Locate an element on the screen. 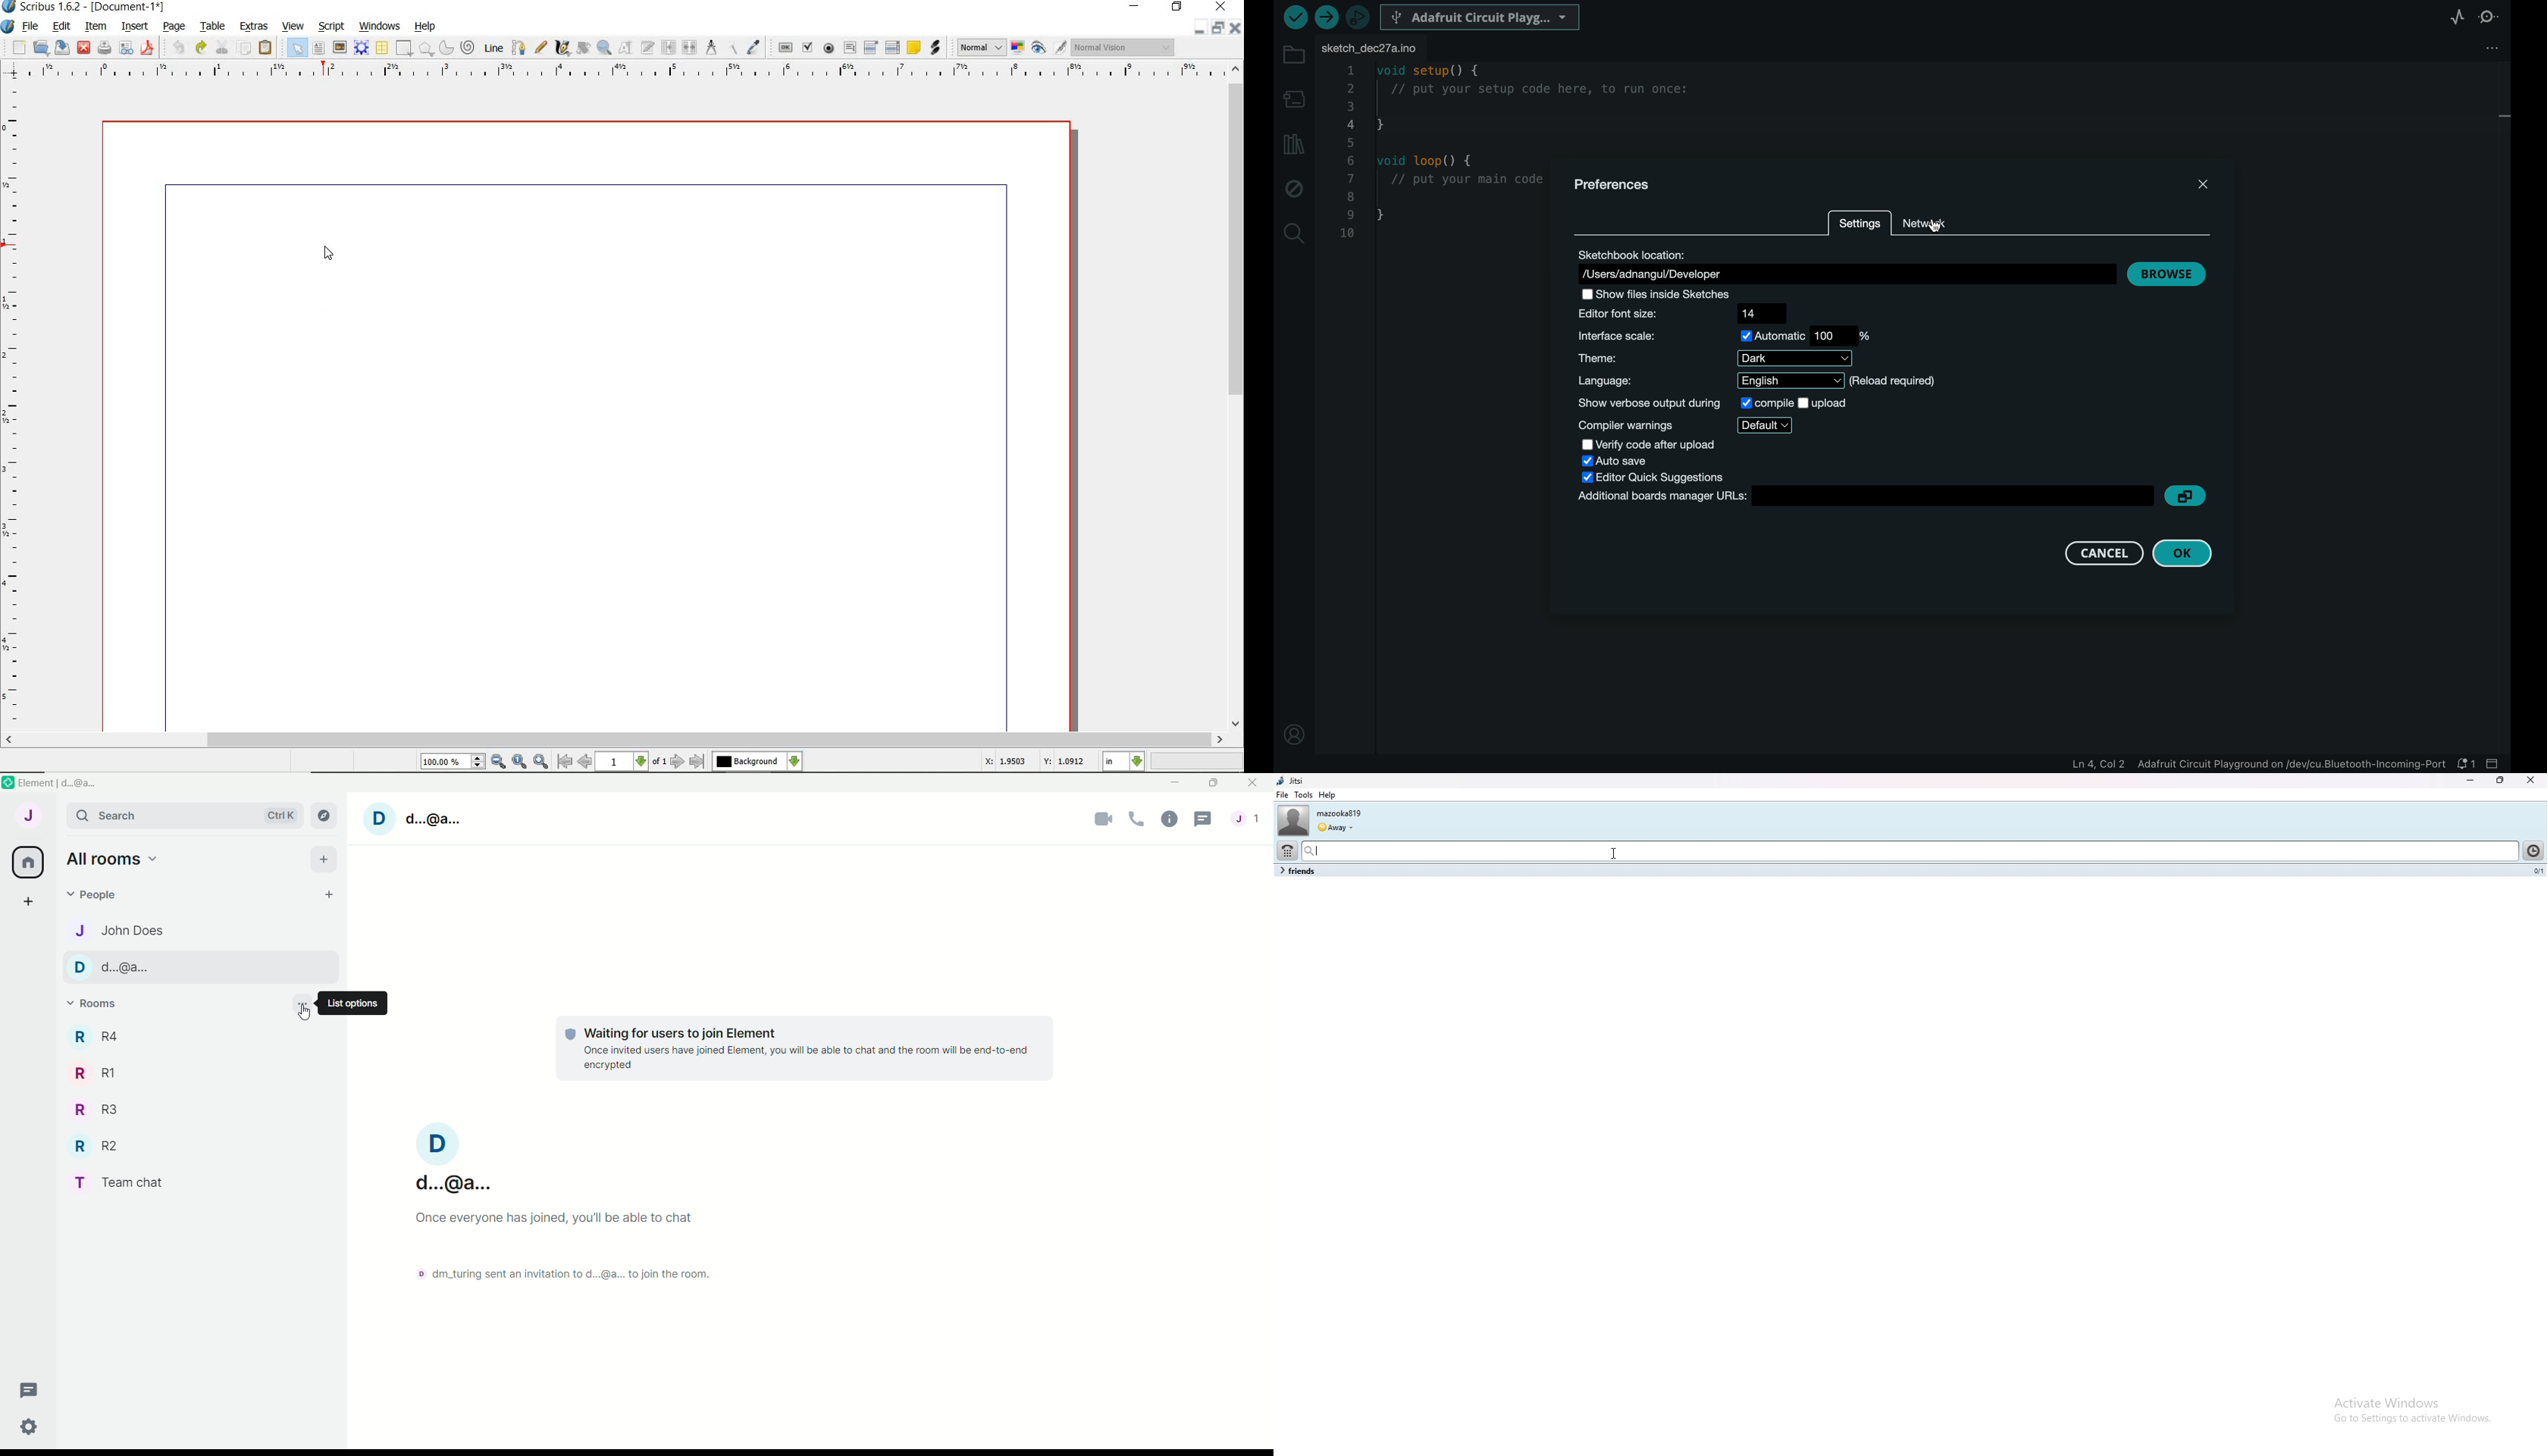  Threads is located at coordinates (23, 1393).